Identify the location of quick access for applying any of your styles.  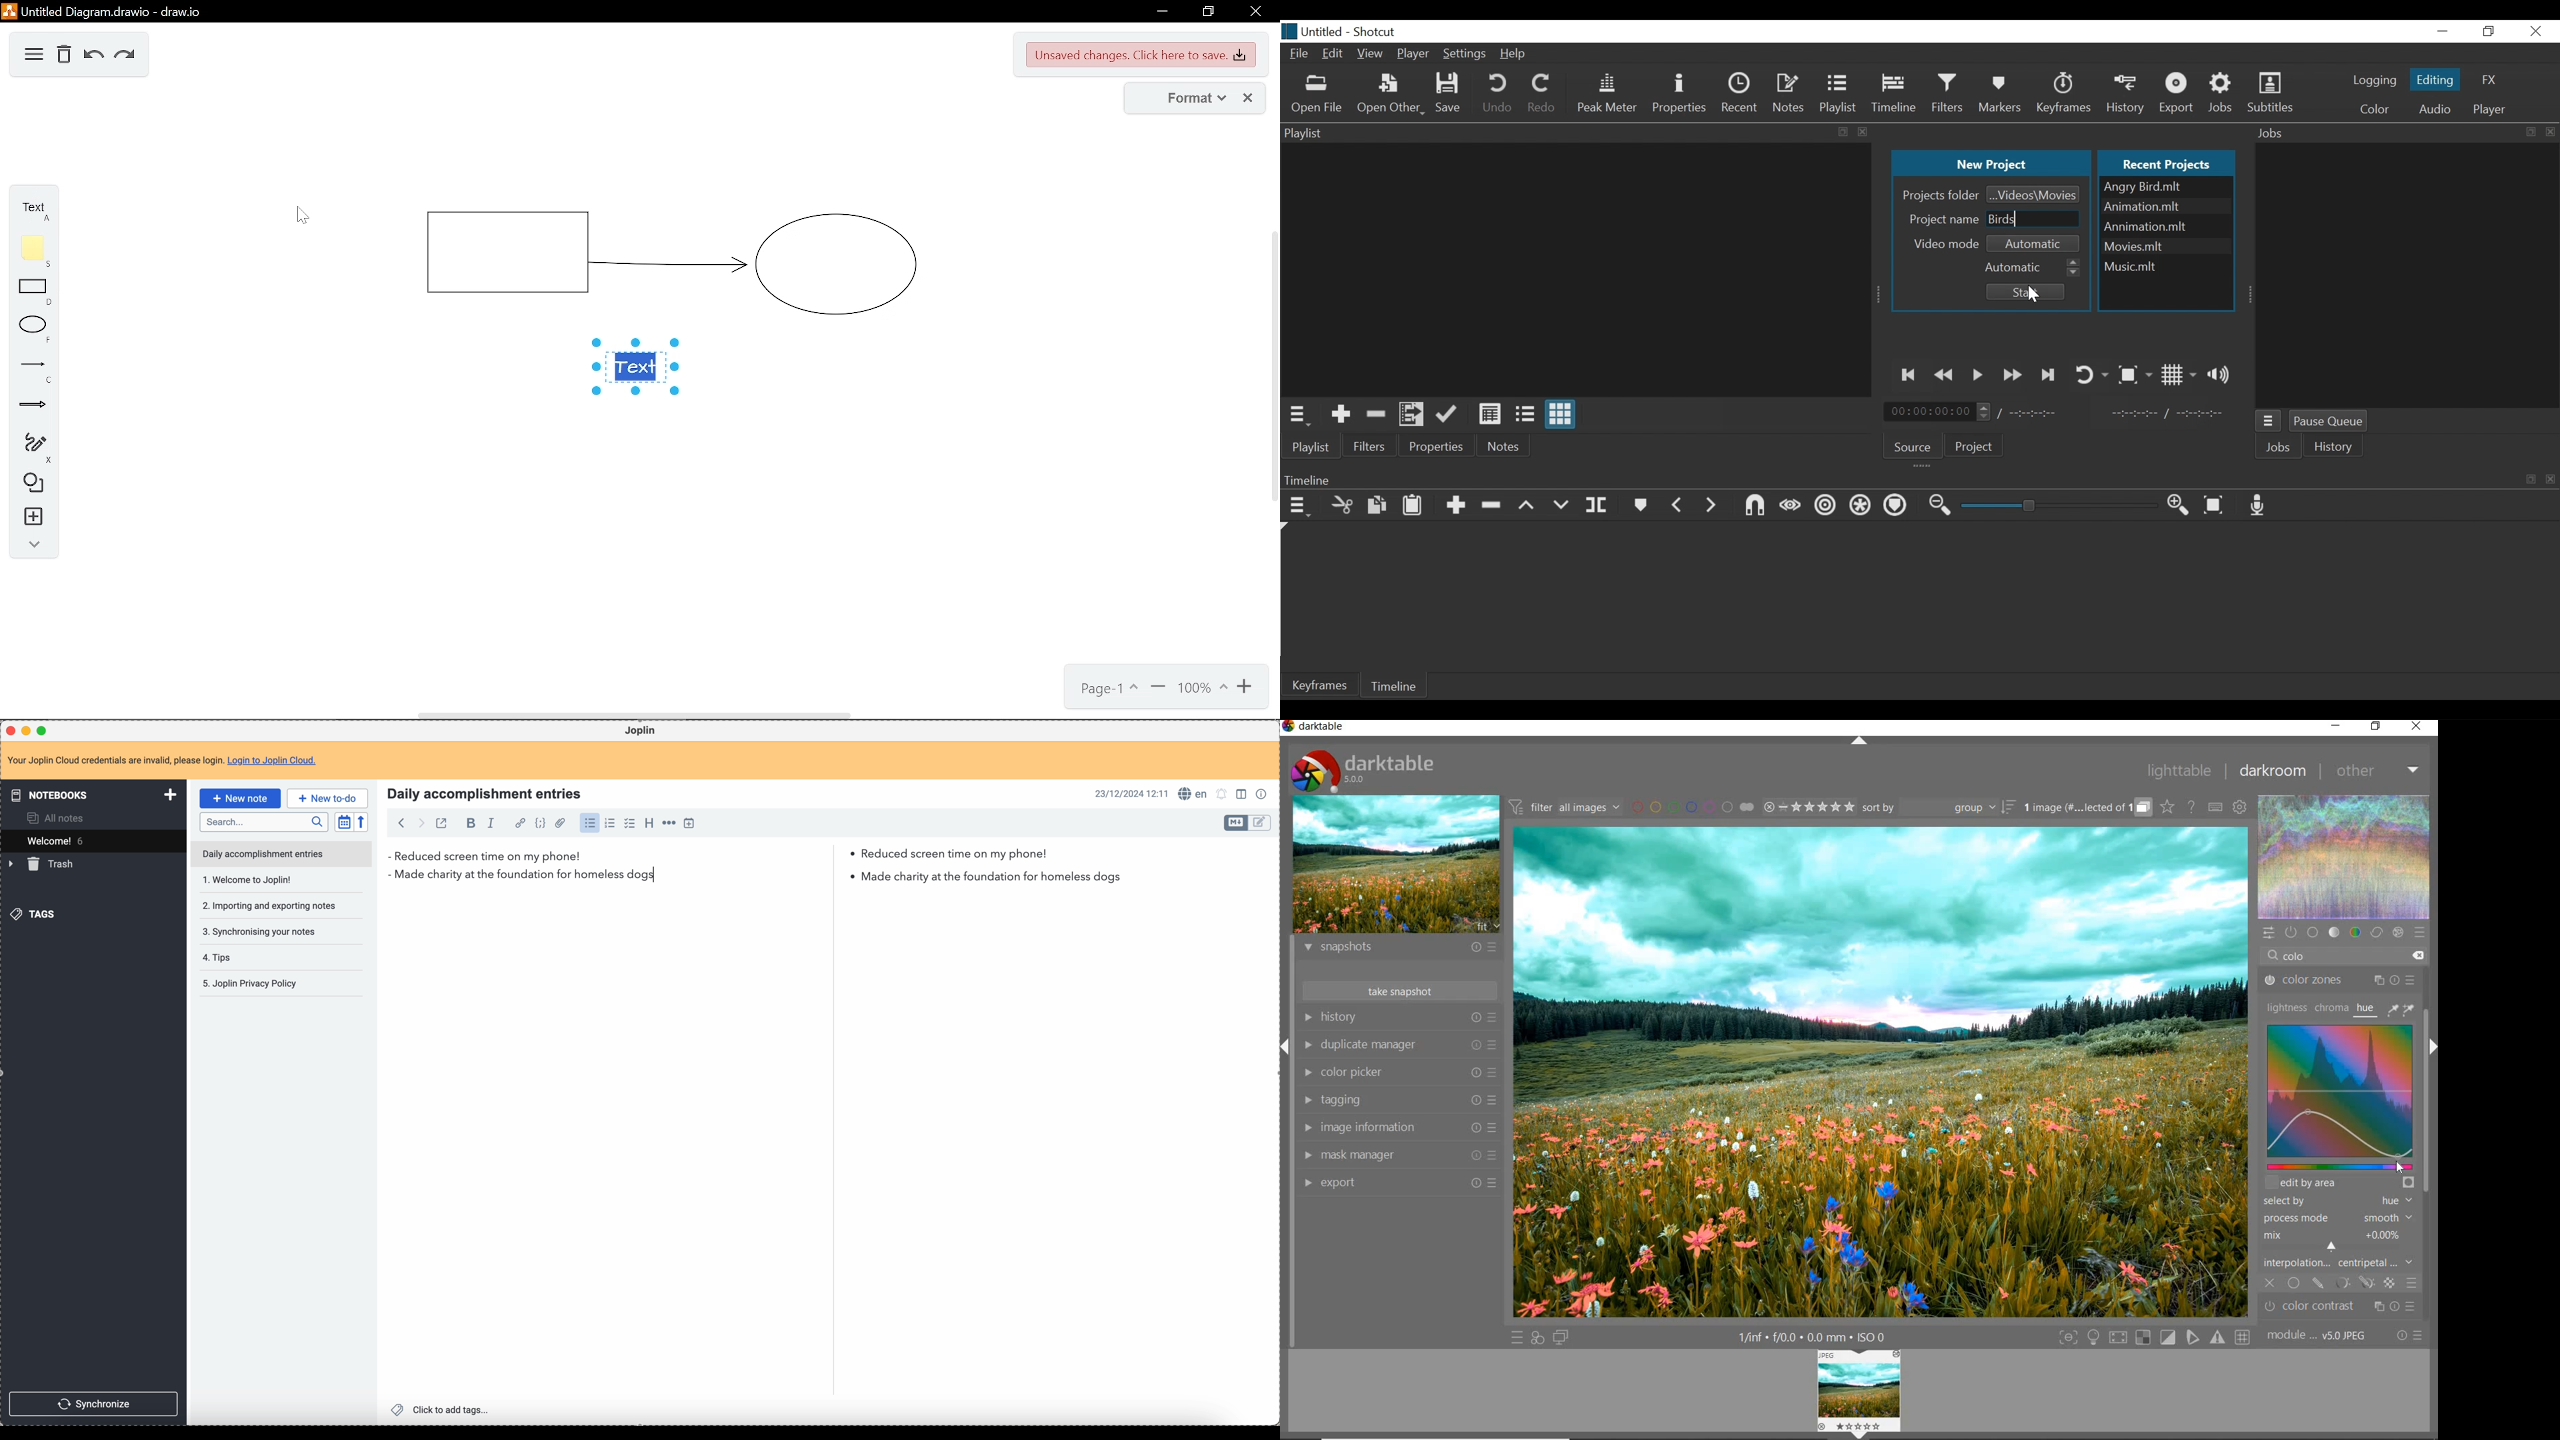
(1538, 1338).